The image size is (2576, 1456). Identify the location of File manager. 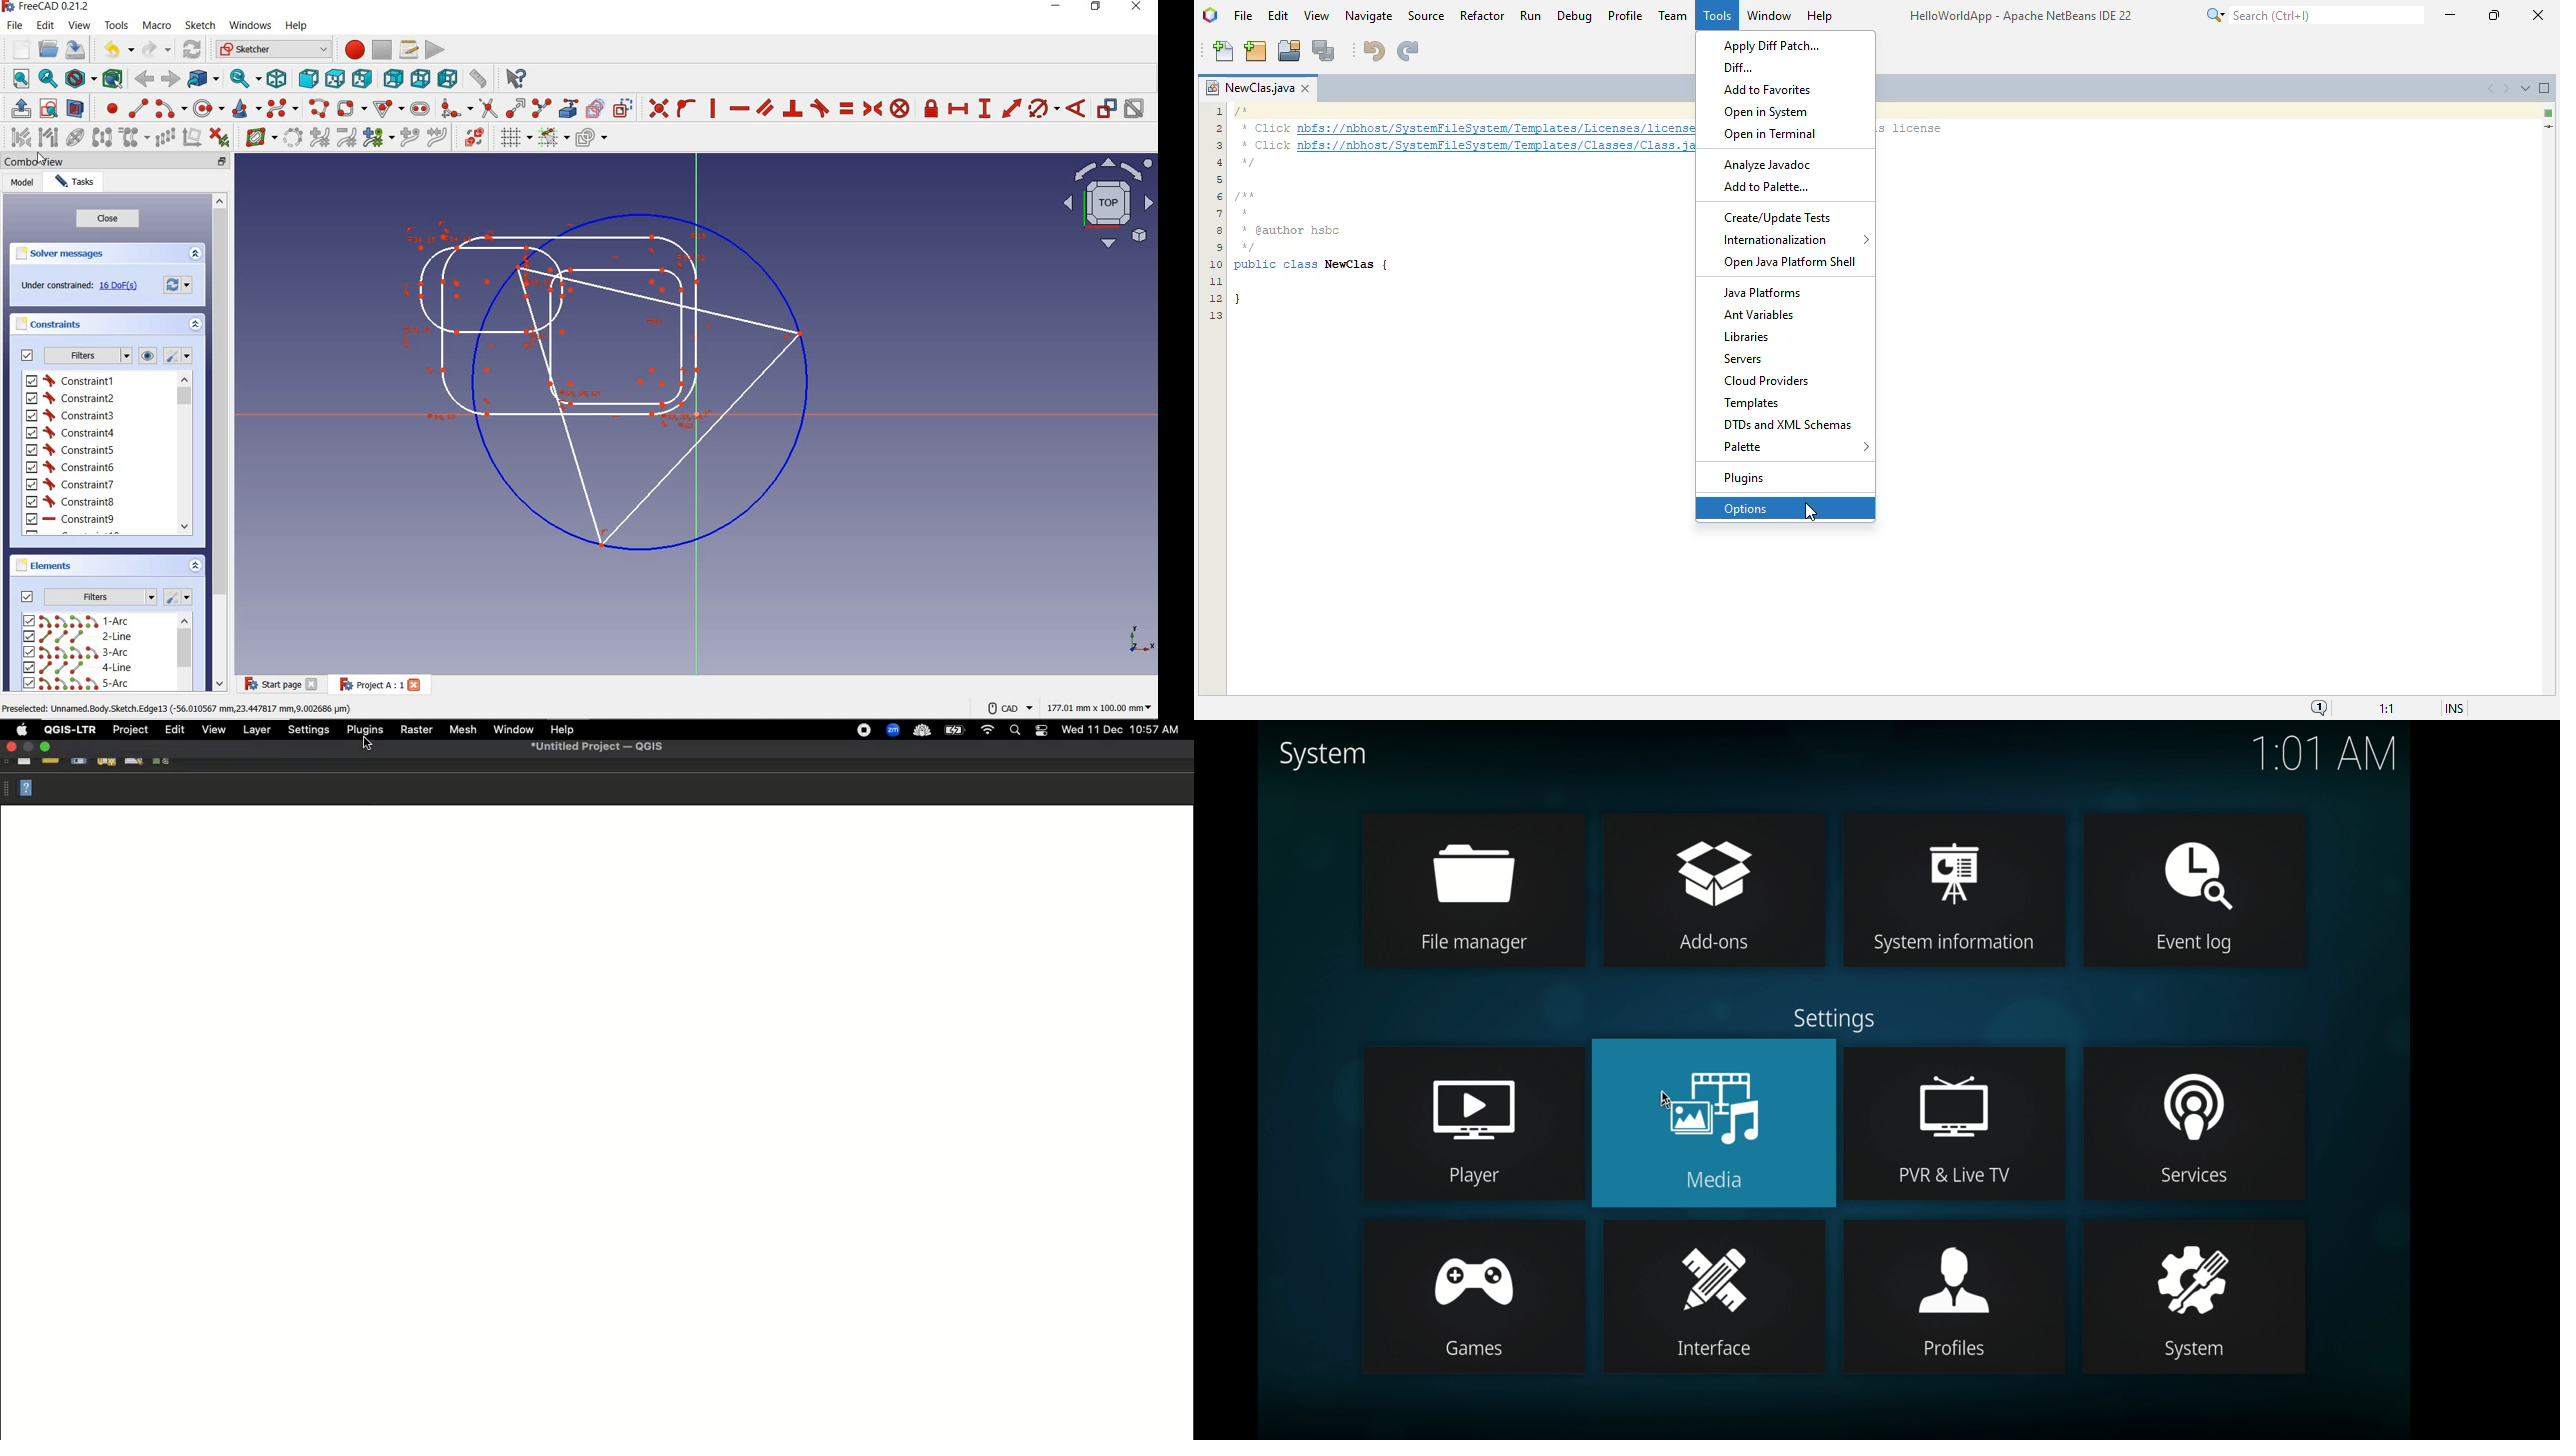
(1477, 942).